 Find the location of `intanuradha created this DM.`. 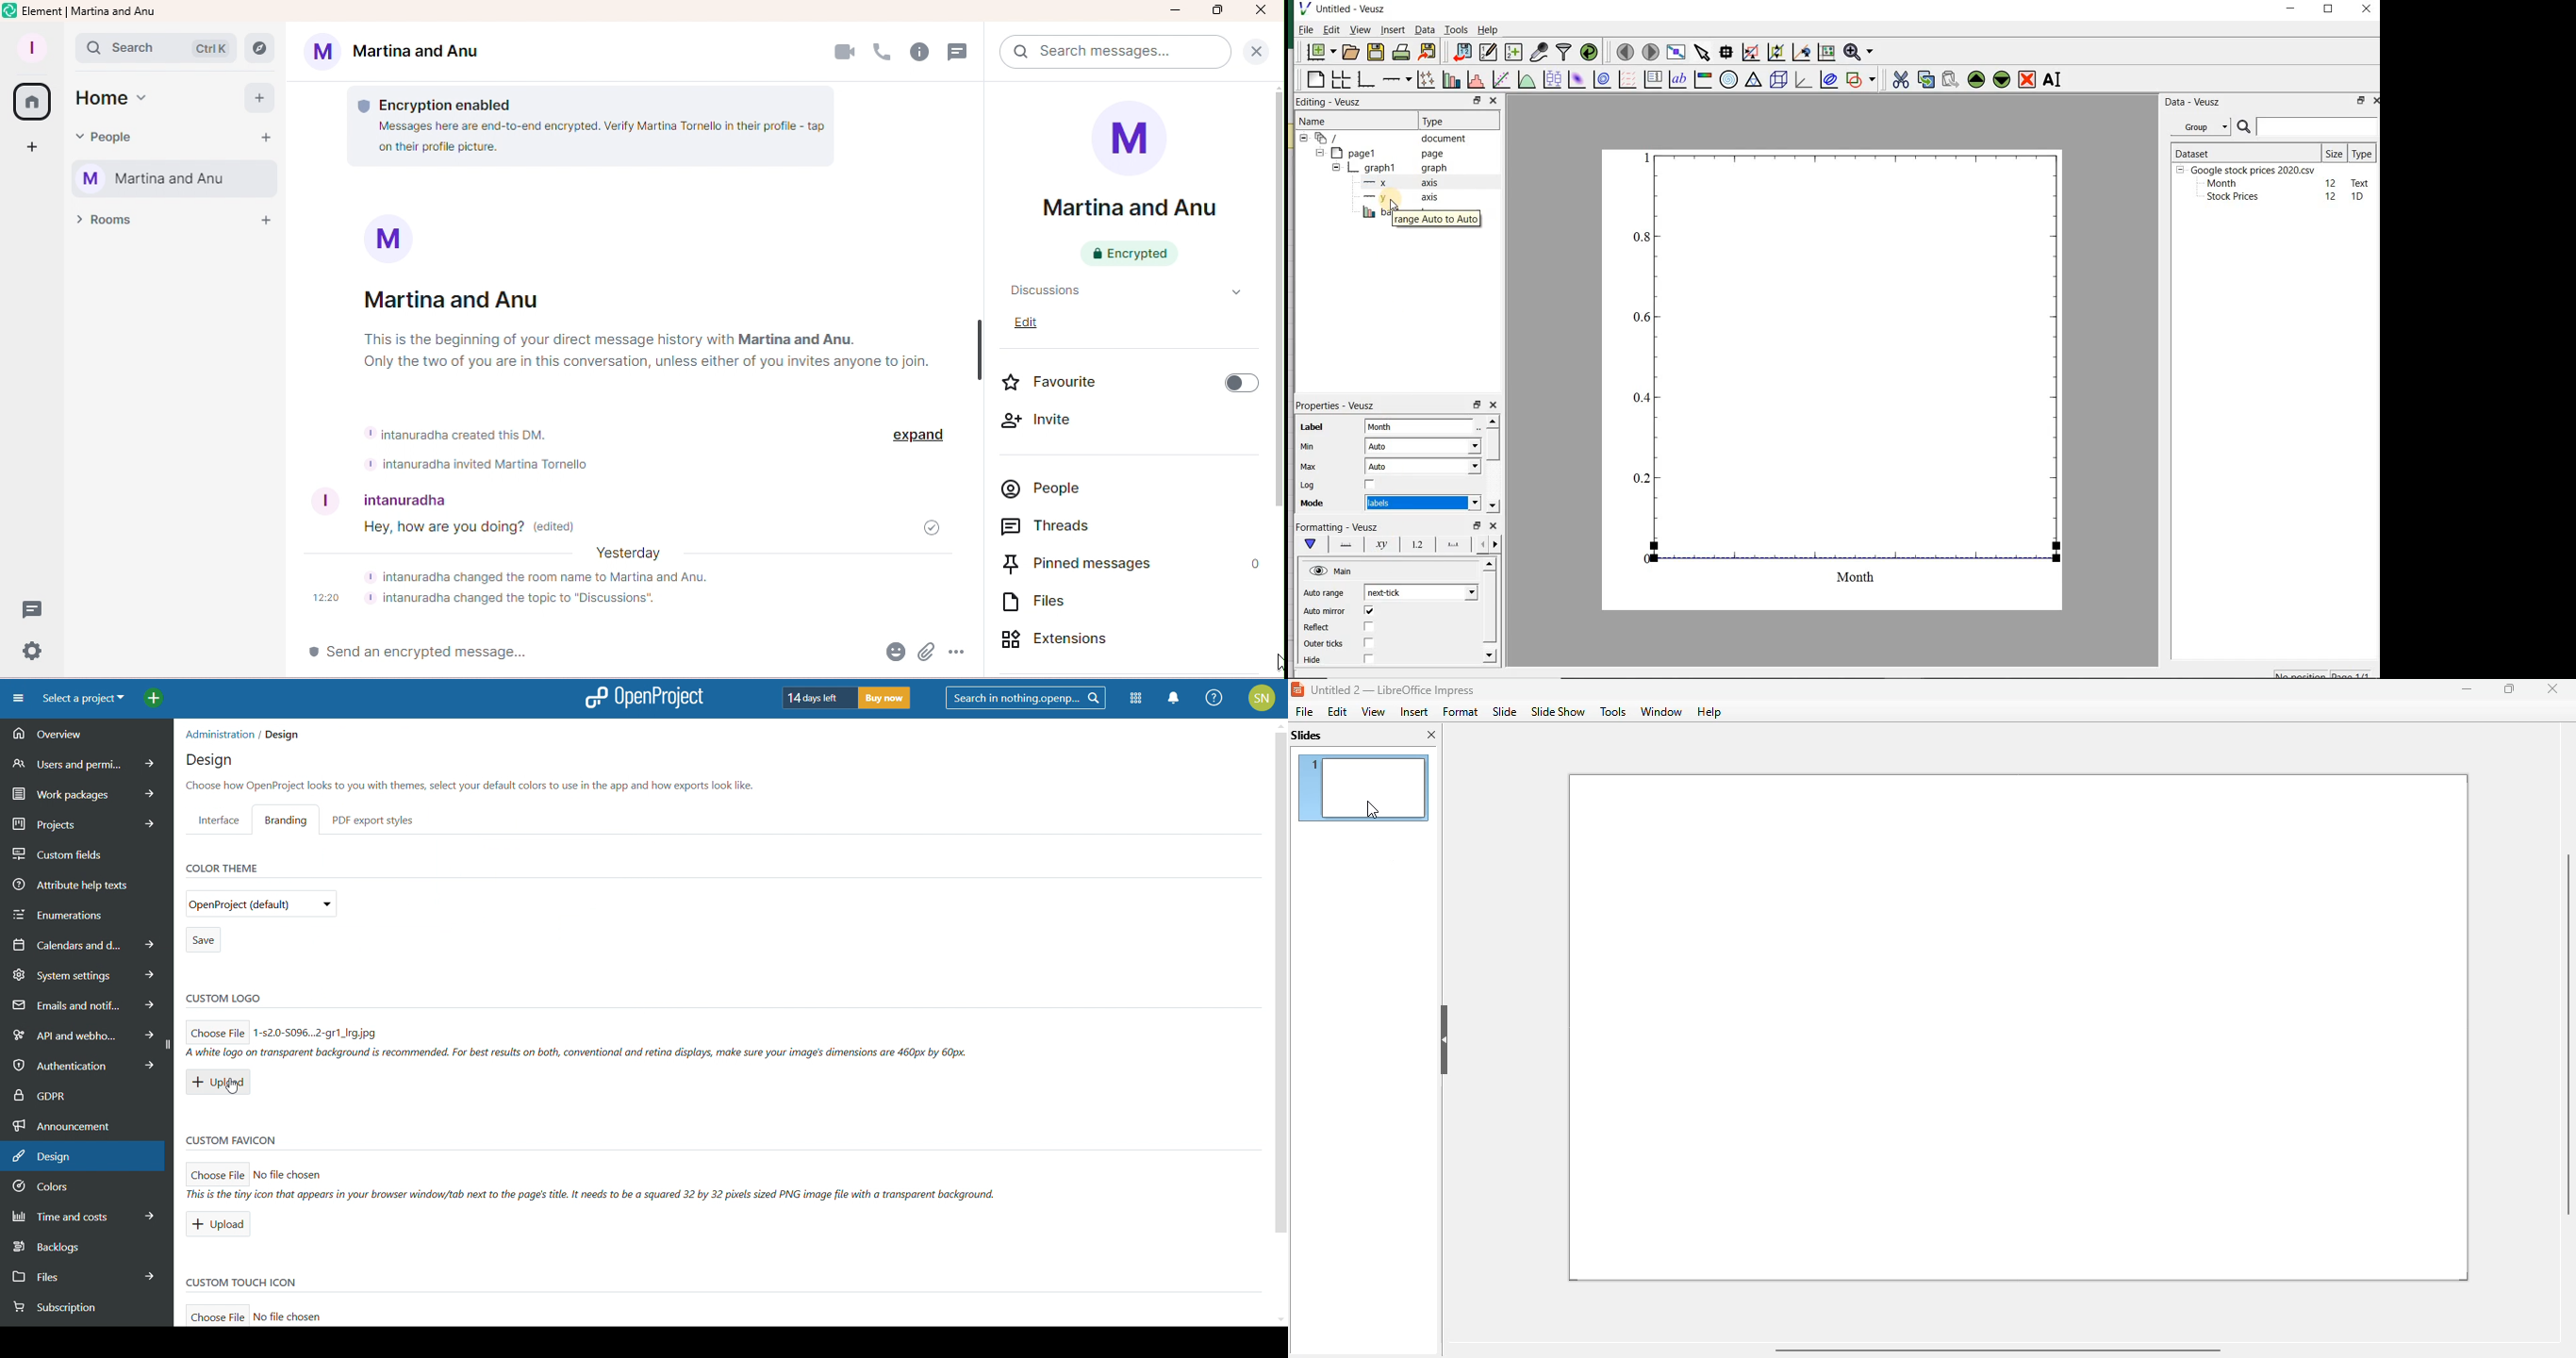

intanuradha created this DM. is located at coordinates (459, 433).